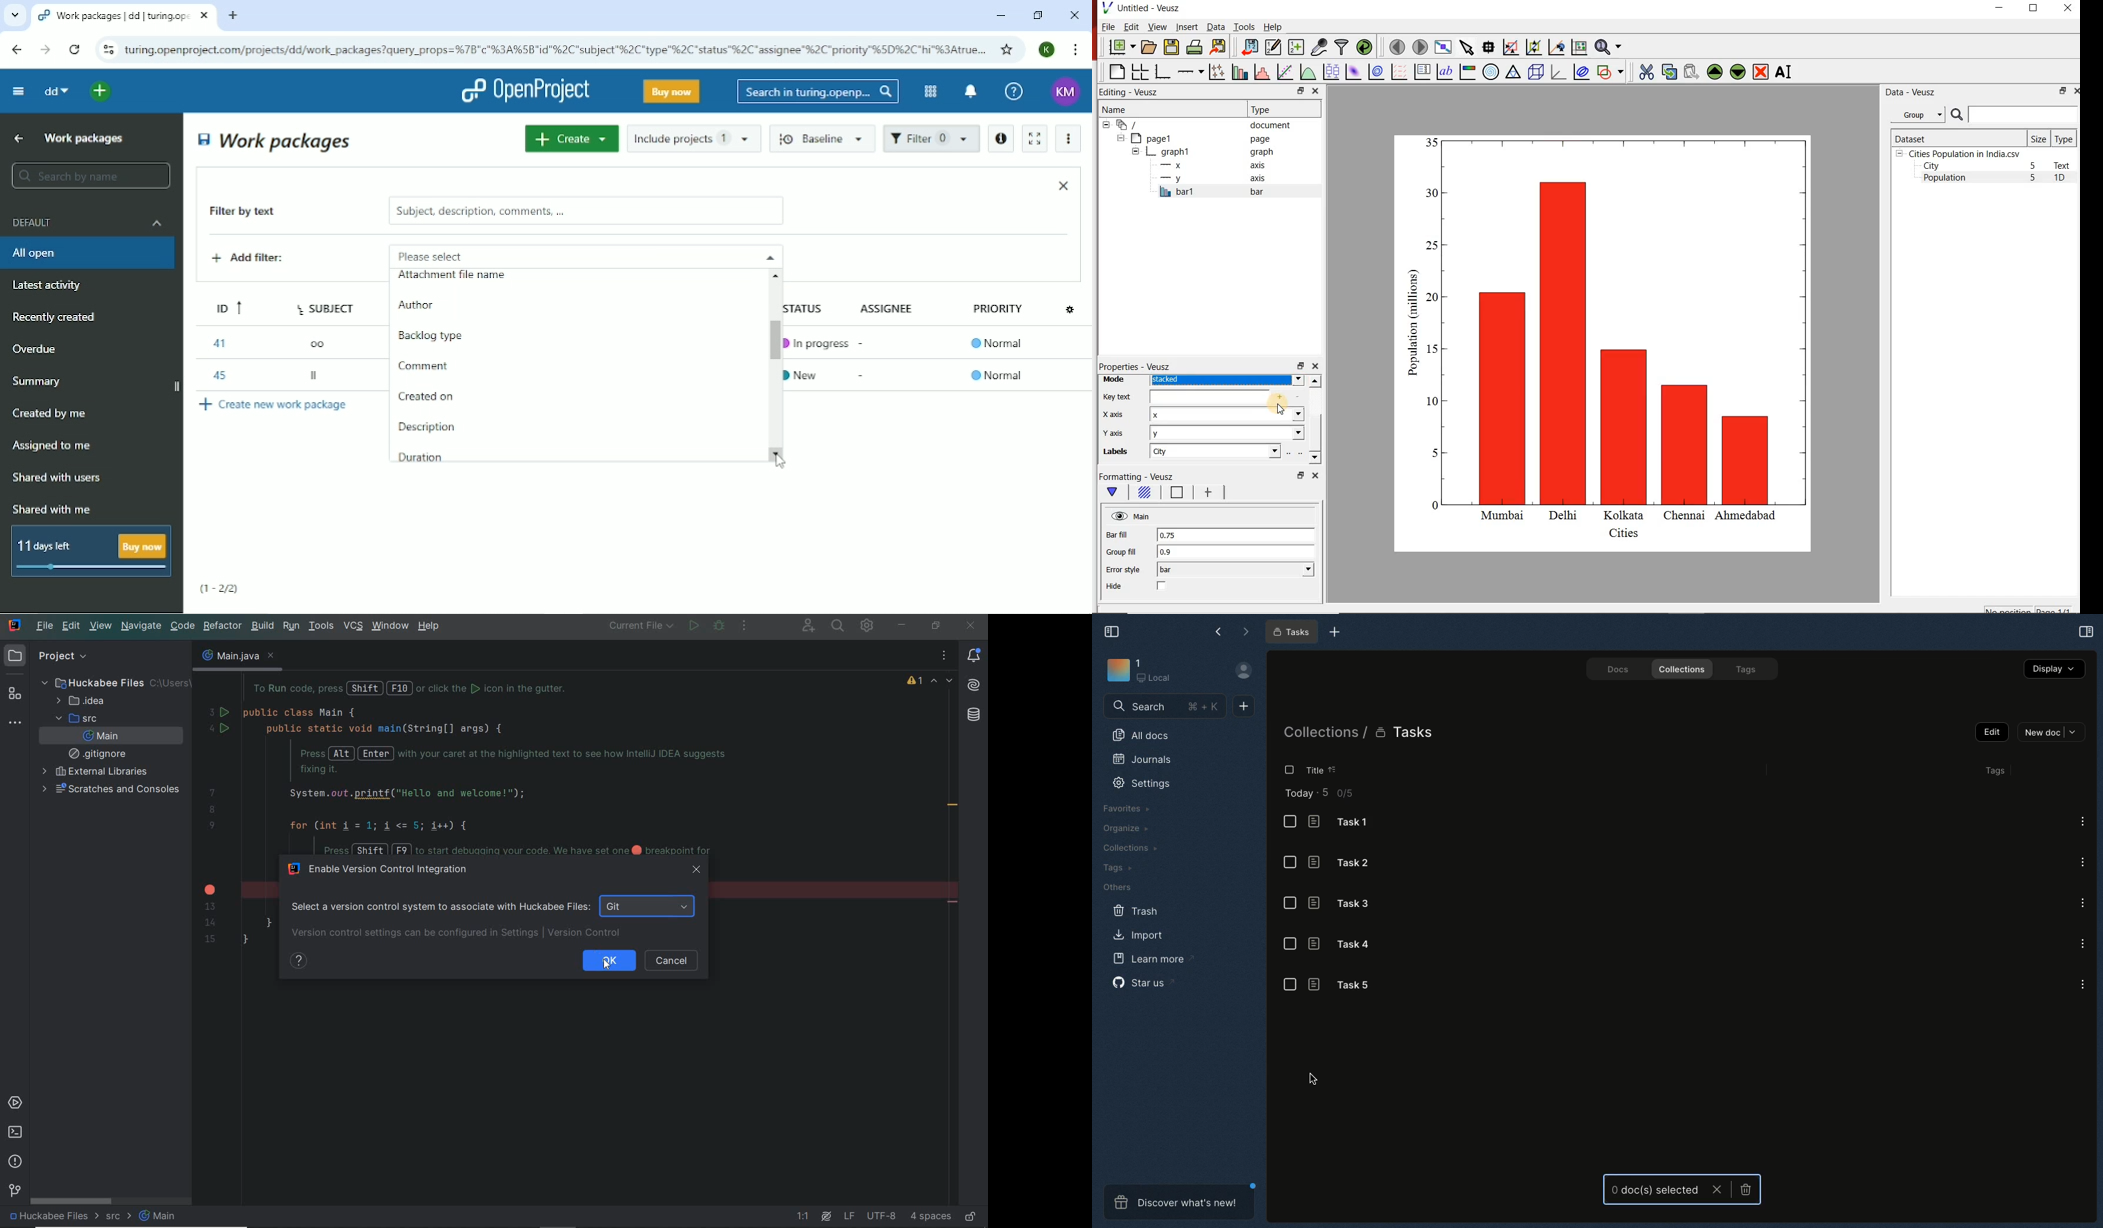 The width and height of the screenshot is (2128, 1232). Describe the element at coordinates (816, 343) in the screenshot. I see `In progress` at that location.